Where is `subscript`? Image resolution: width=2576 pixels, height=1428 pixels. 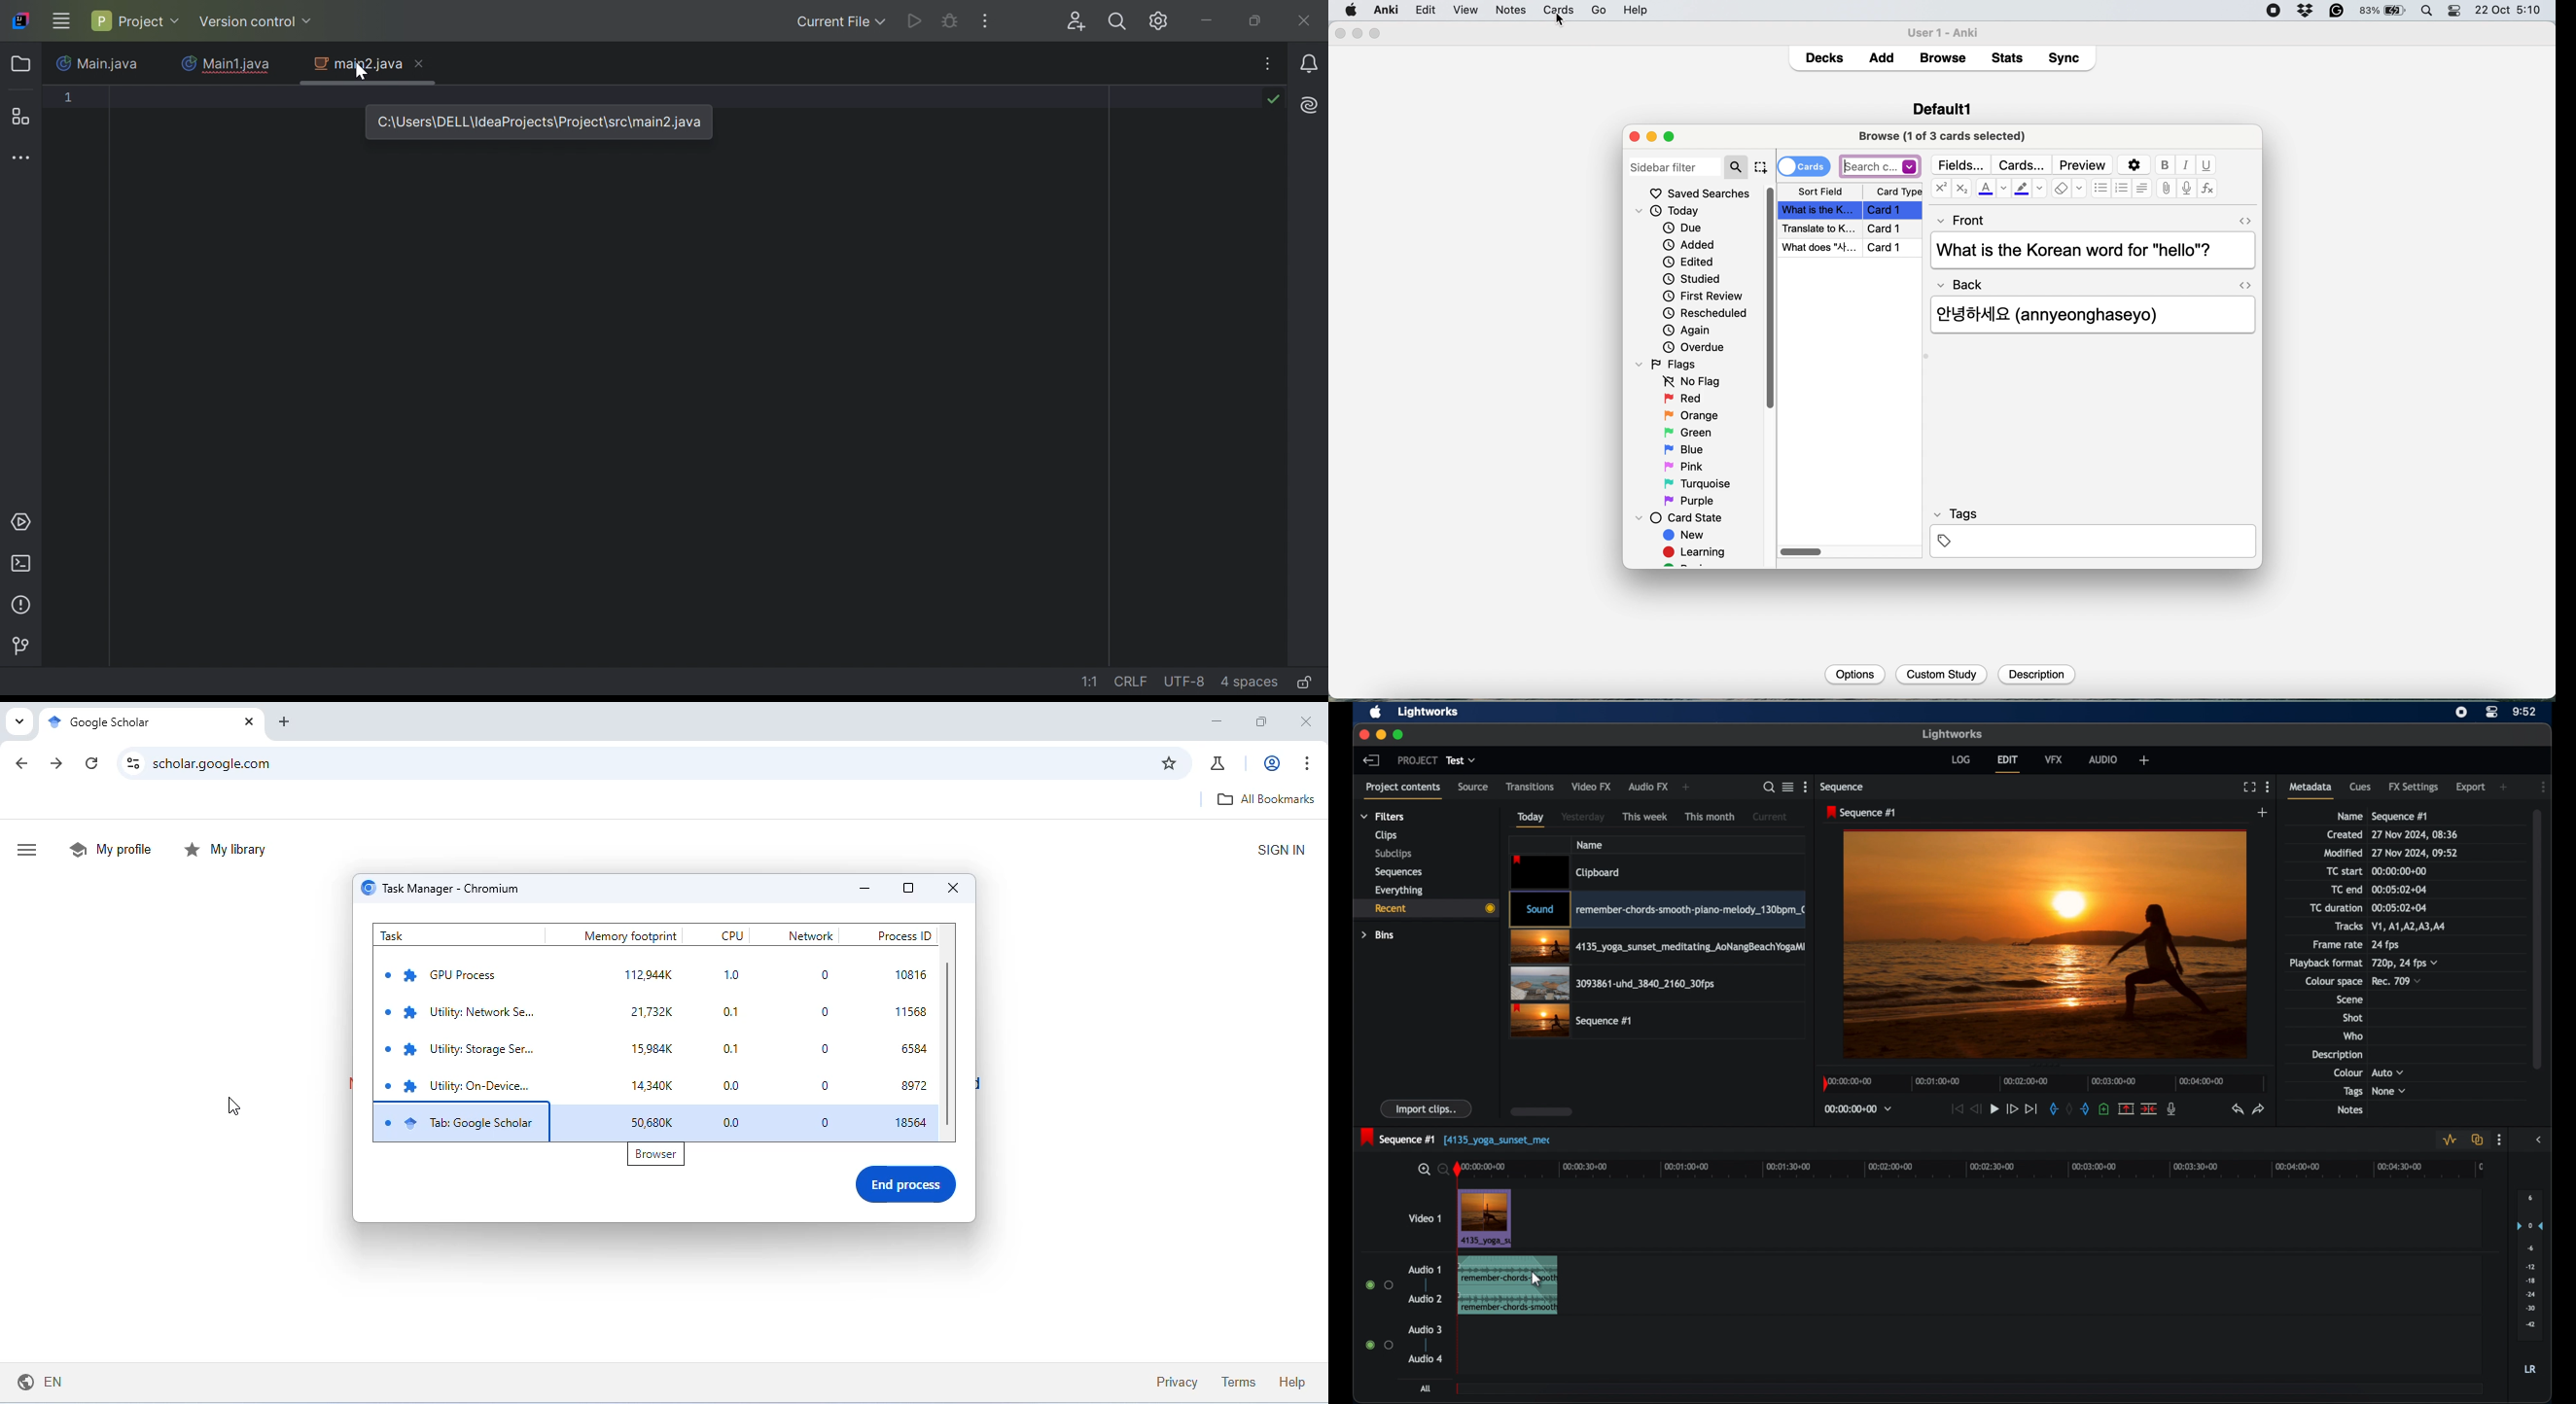 subscript is located at coordinates (1960, 189).